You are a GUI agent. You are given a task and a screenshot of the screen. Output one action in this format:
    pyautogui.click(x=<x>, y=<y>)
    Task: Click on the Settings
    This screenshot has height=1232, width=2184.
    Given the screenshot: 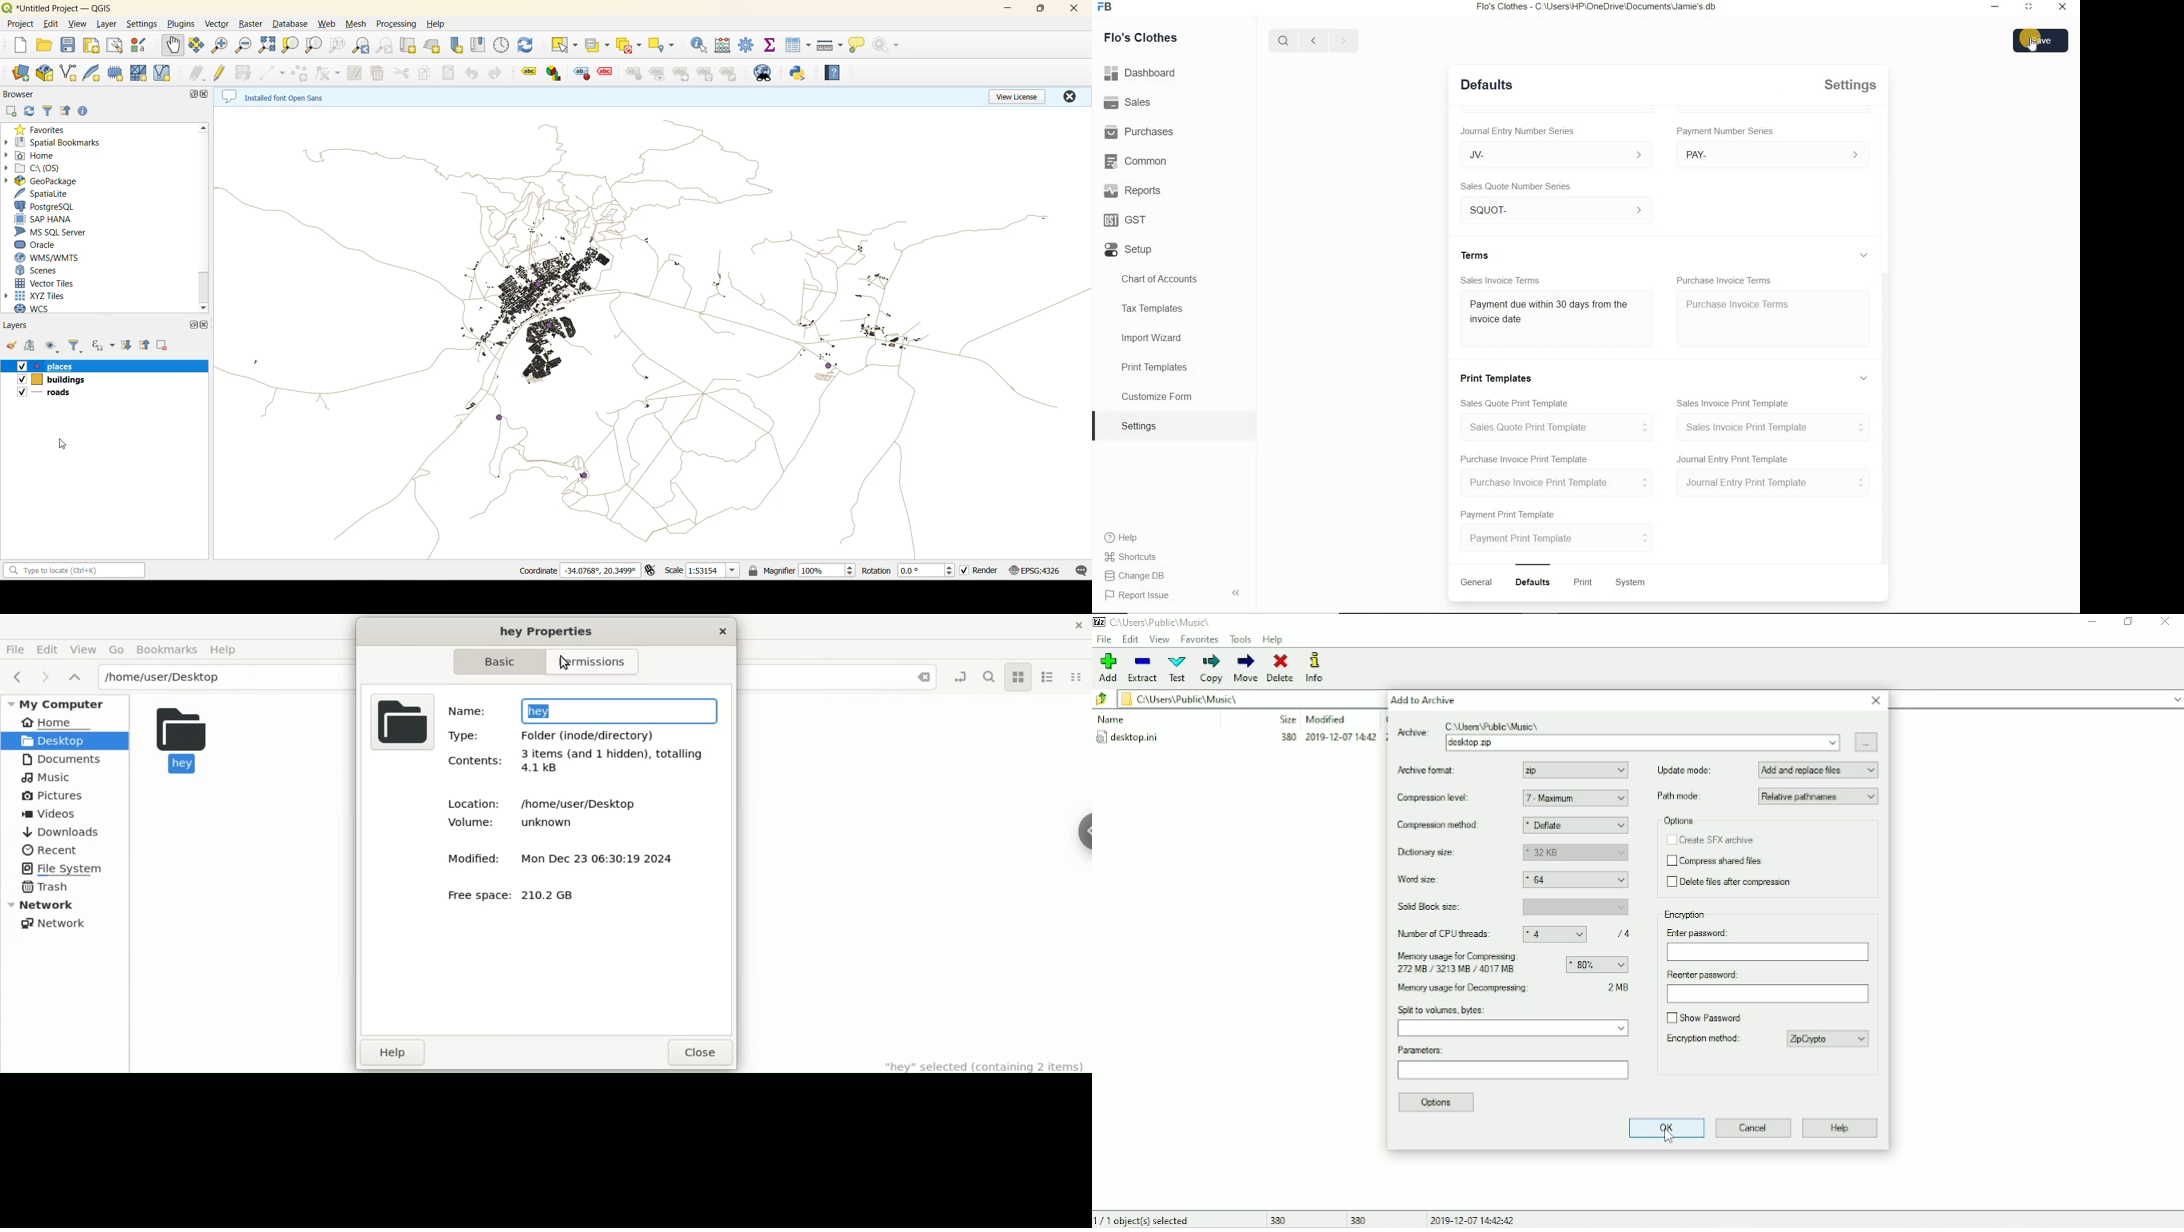 What is the action you would take?
    pyautogui.click(x=1849, y=85)
    